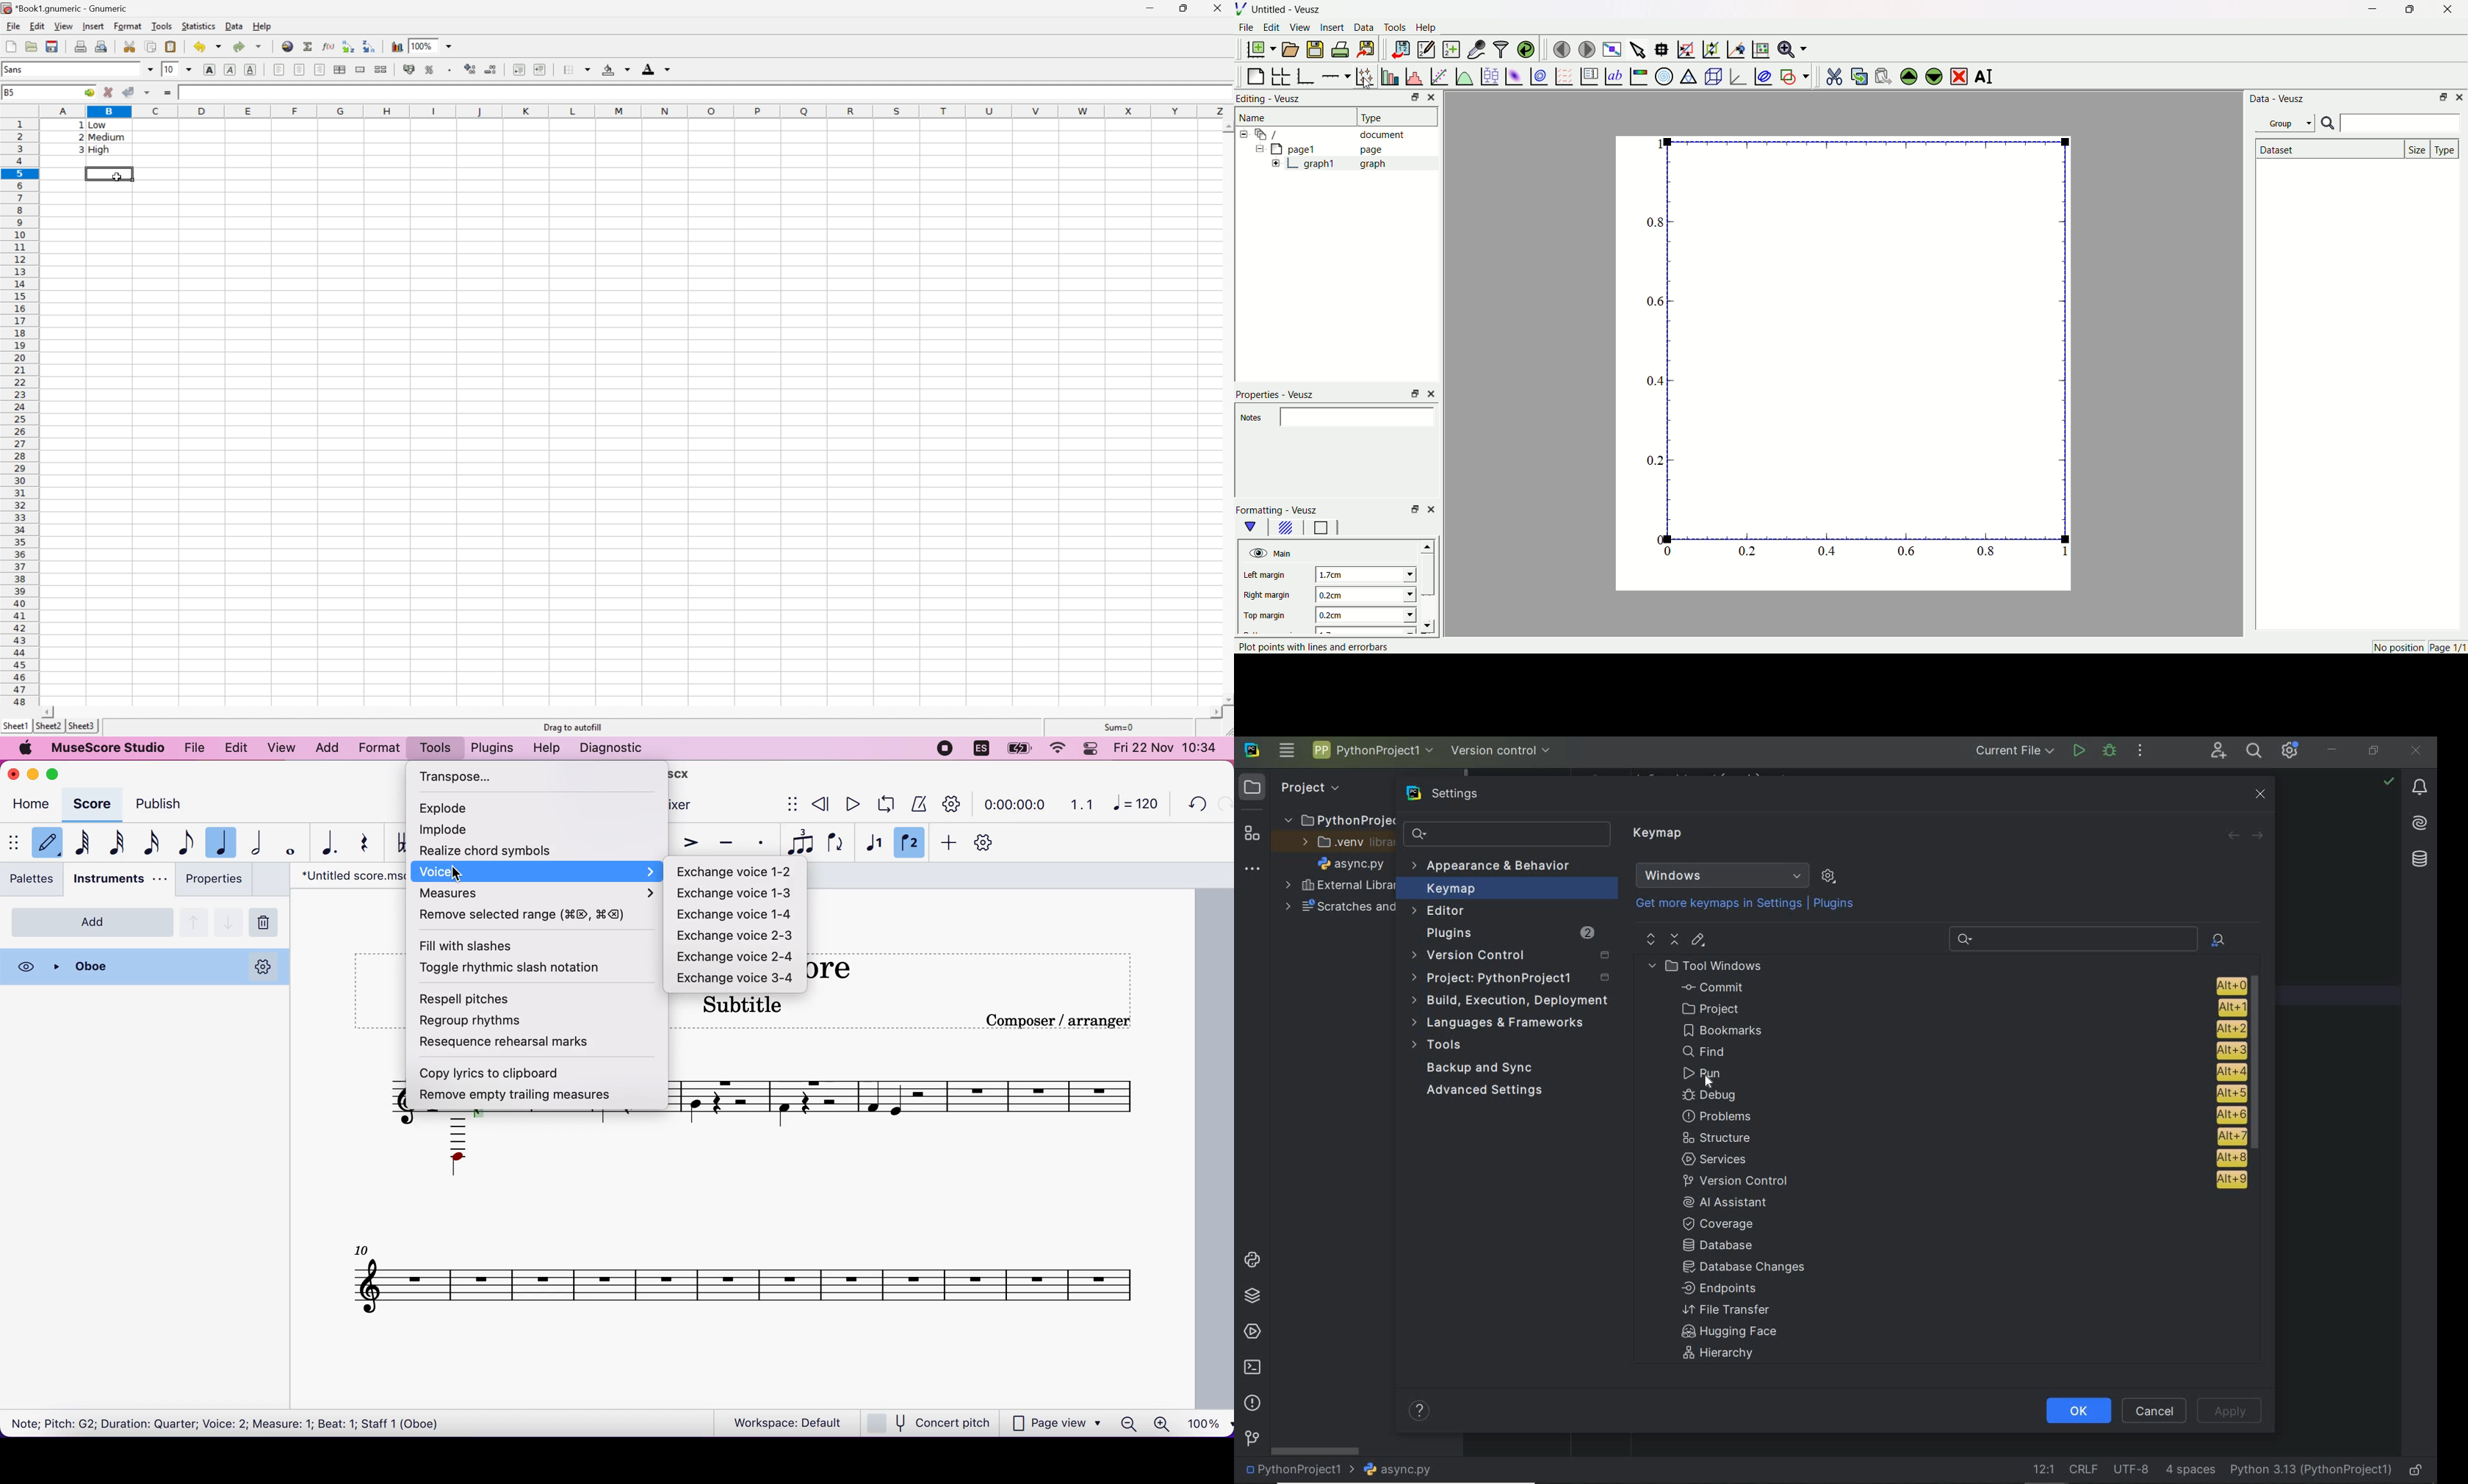 The image size is (2492, 1484). Describe the element at coordinates (1433, 393) in the screenshot. I see `close` at that location.